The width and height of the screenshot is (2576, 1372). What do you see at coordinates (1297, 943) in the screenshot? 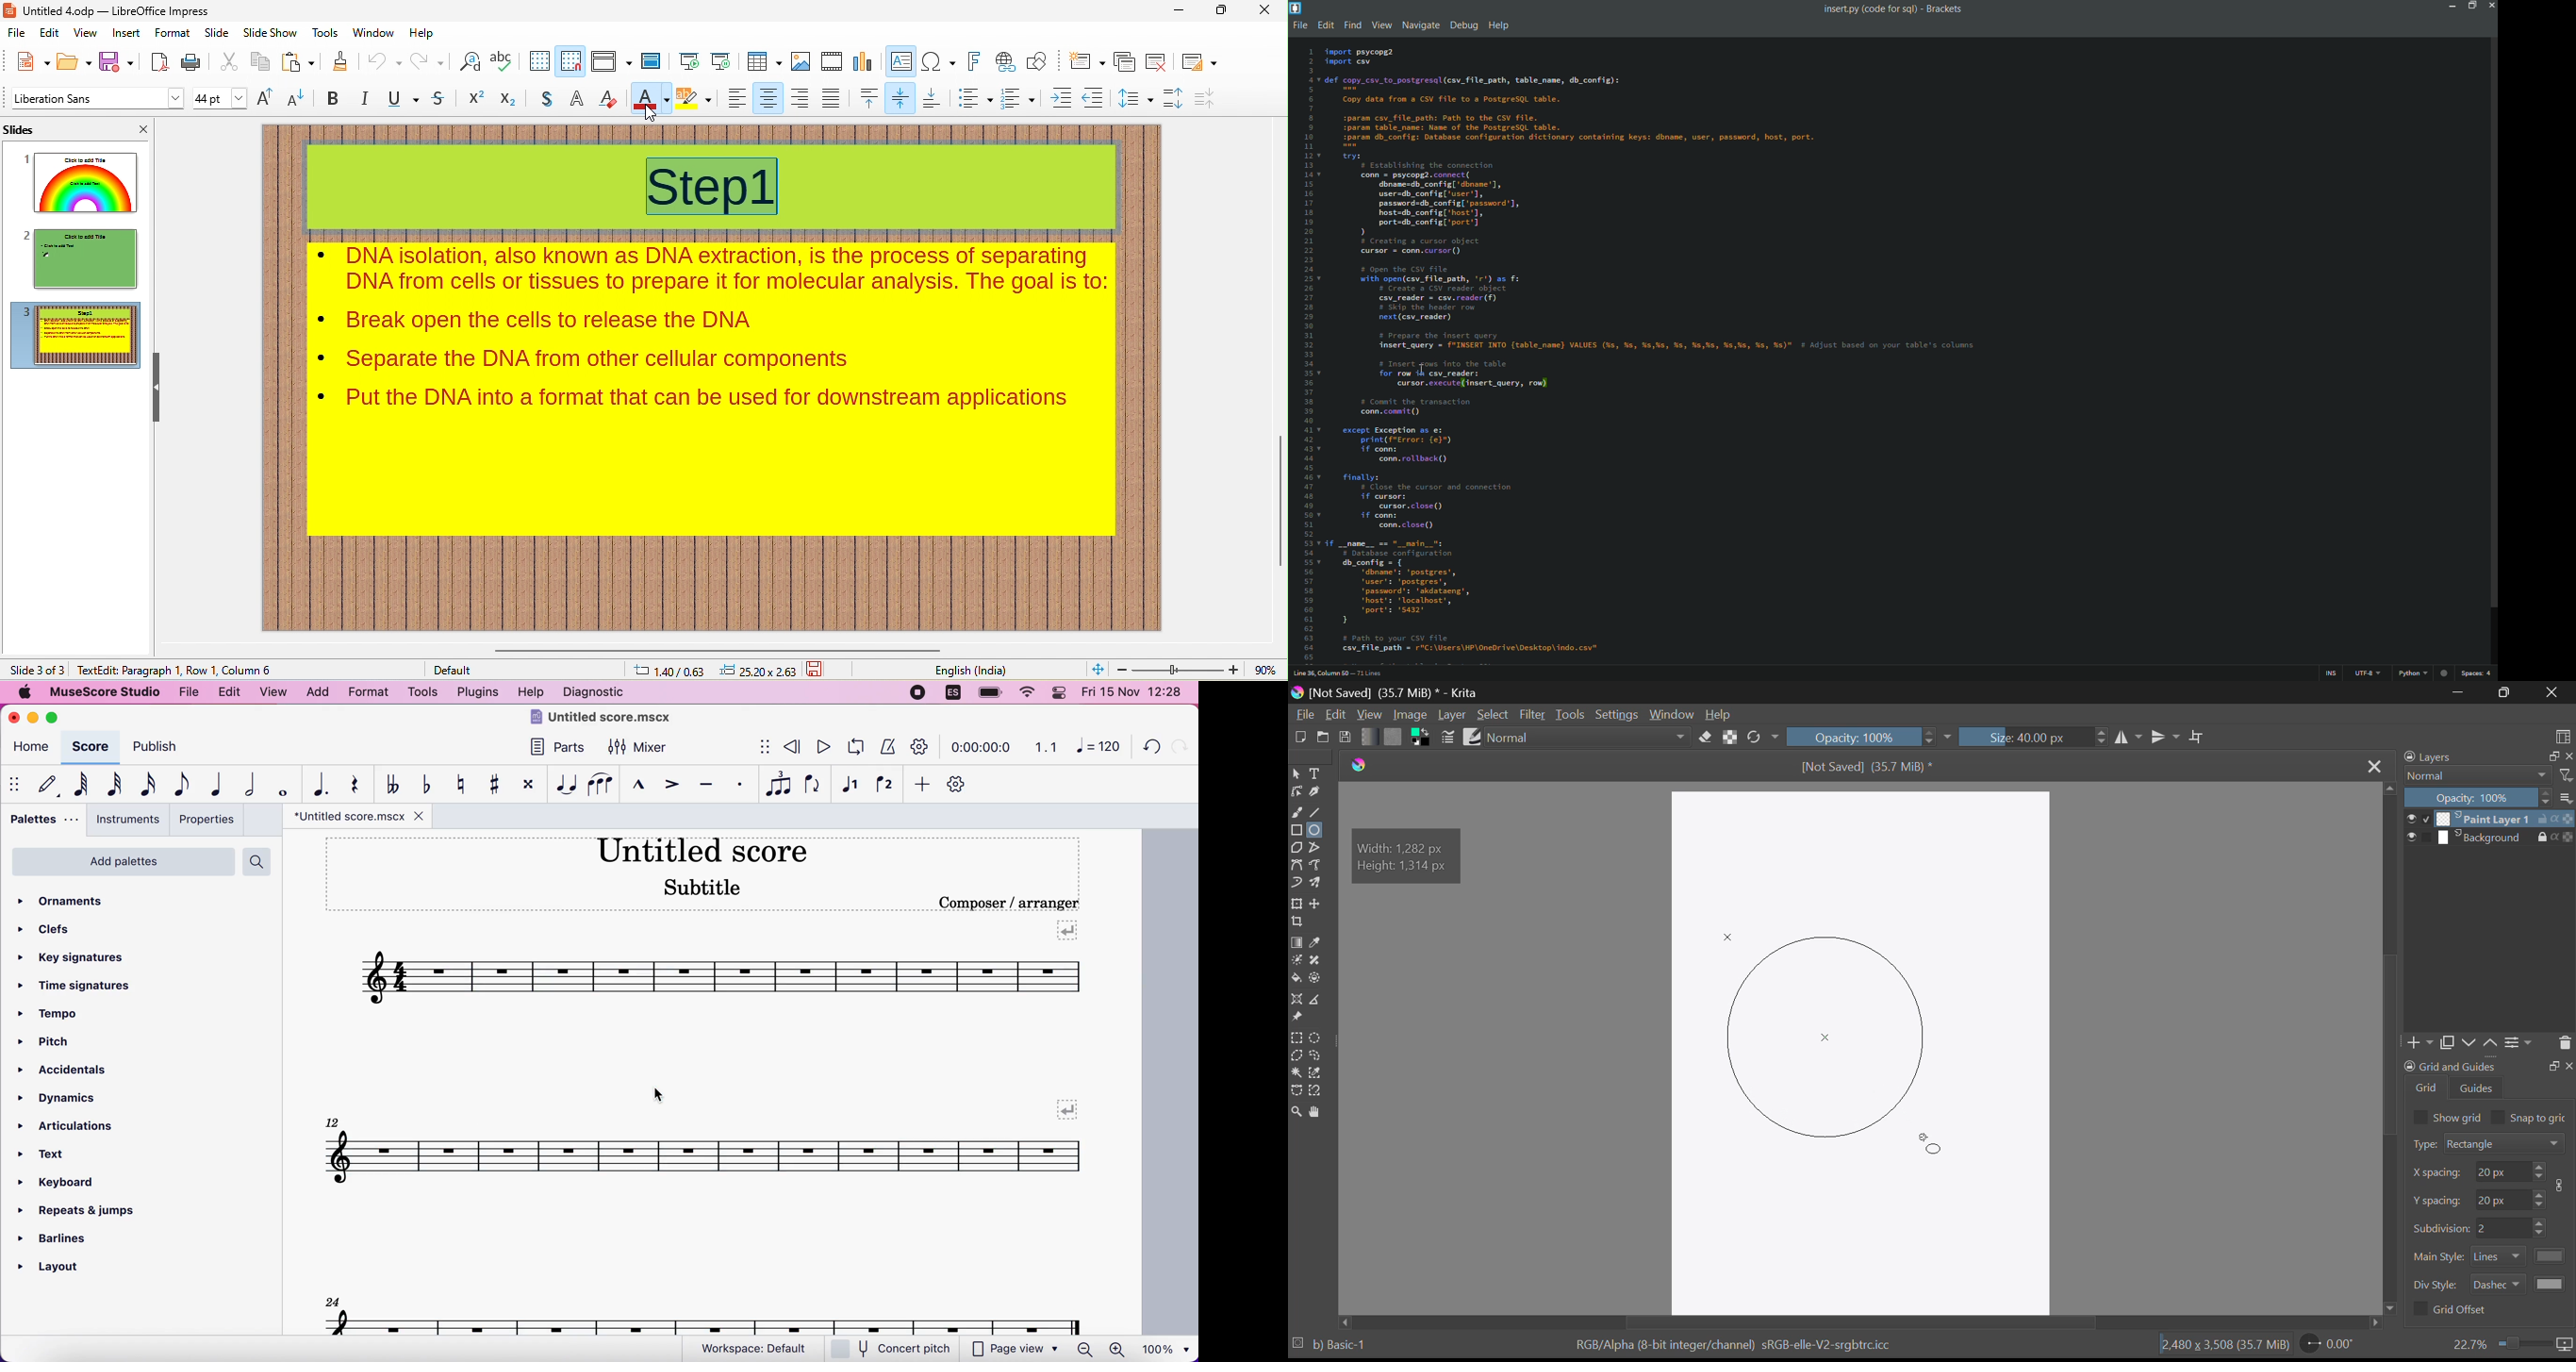
I see `Gradient Fill` at bounding box center [1297, 943].